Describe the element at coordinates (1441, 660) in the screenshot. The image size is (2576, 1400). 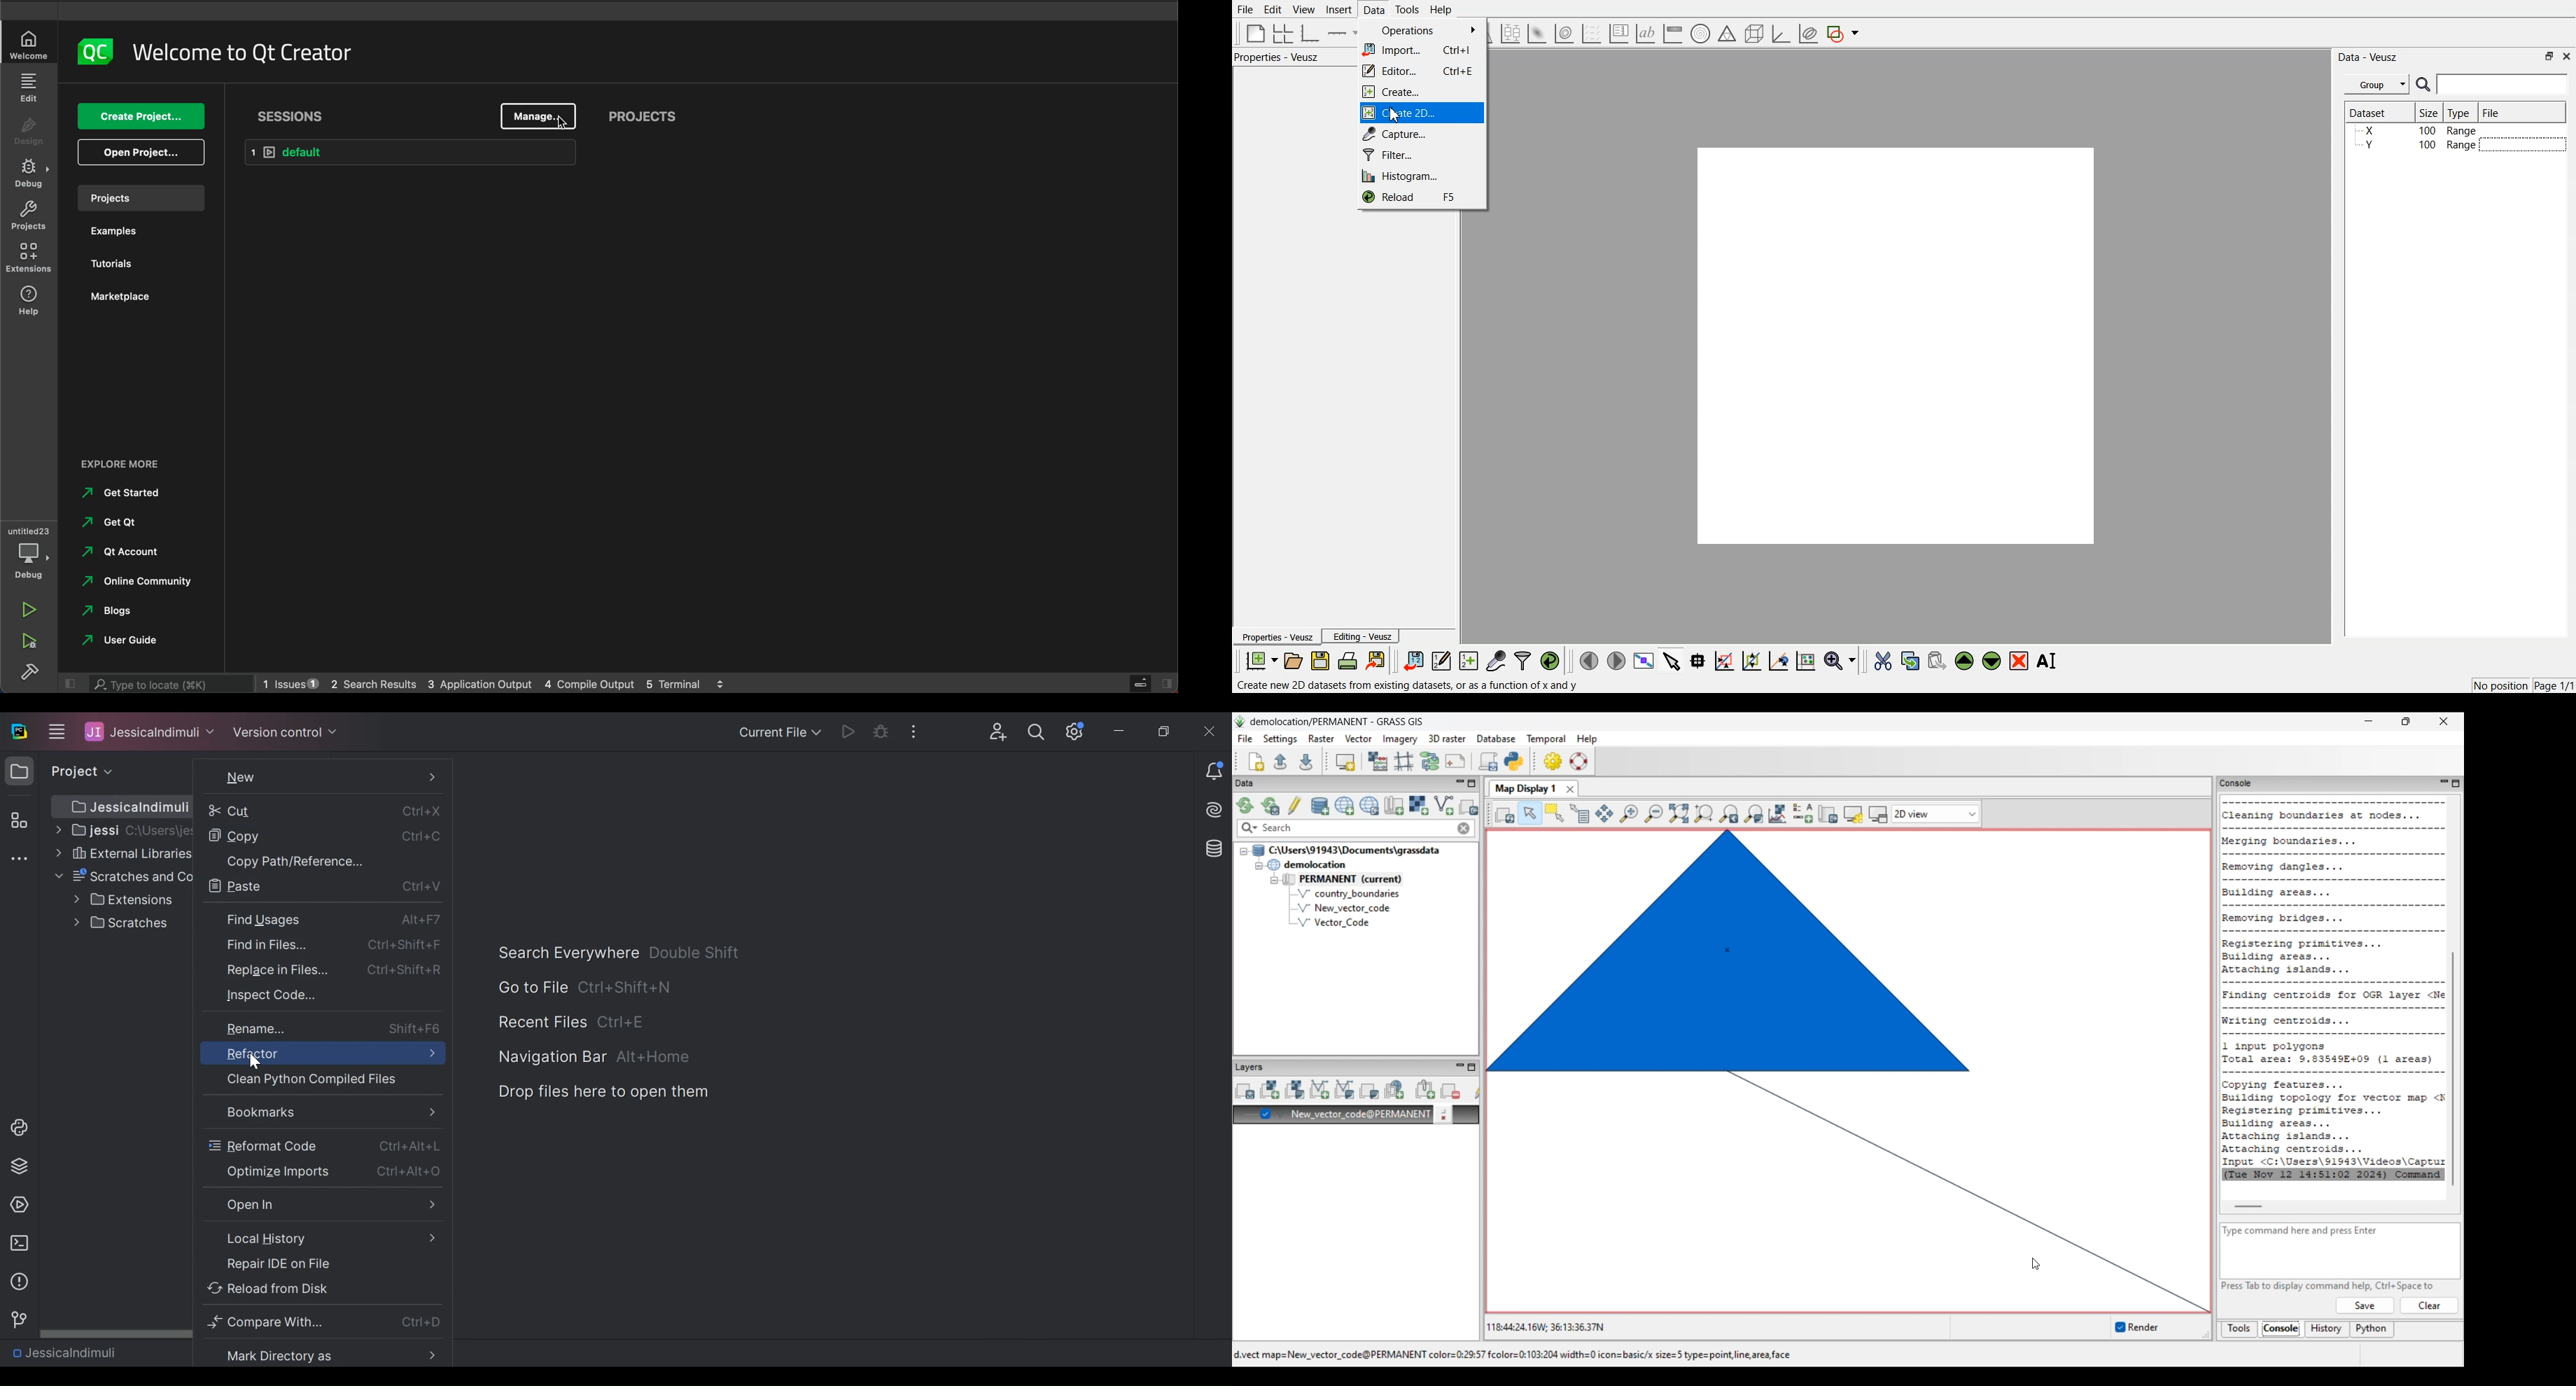
I see `Edit and enter new dataset` at that location.